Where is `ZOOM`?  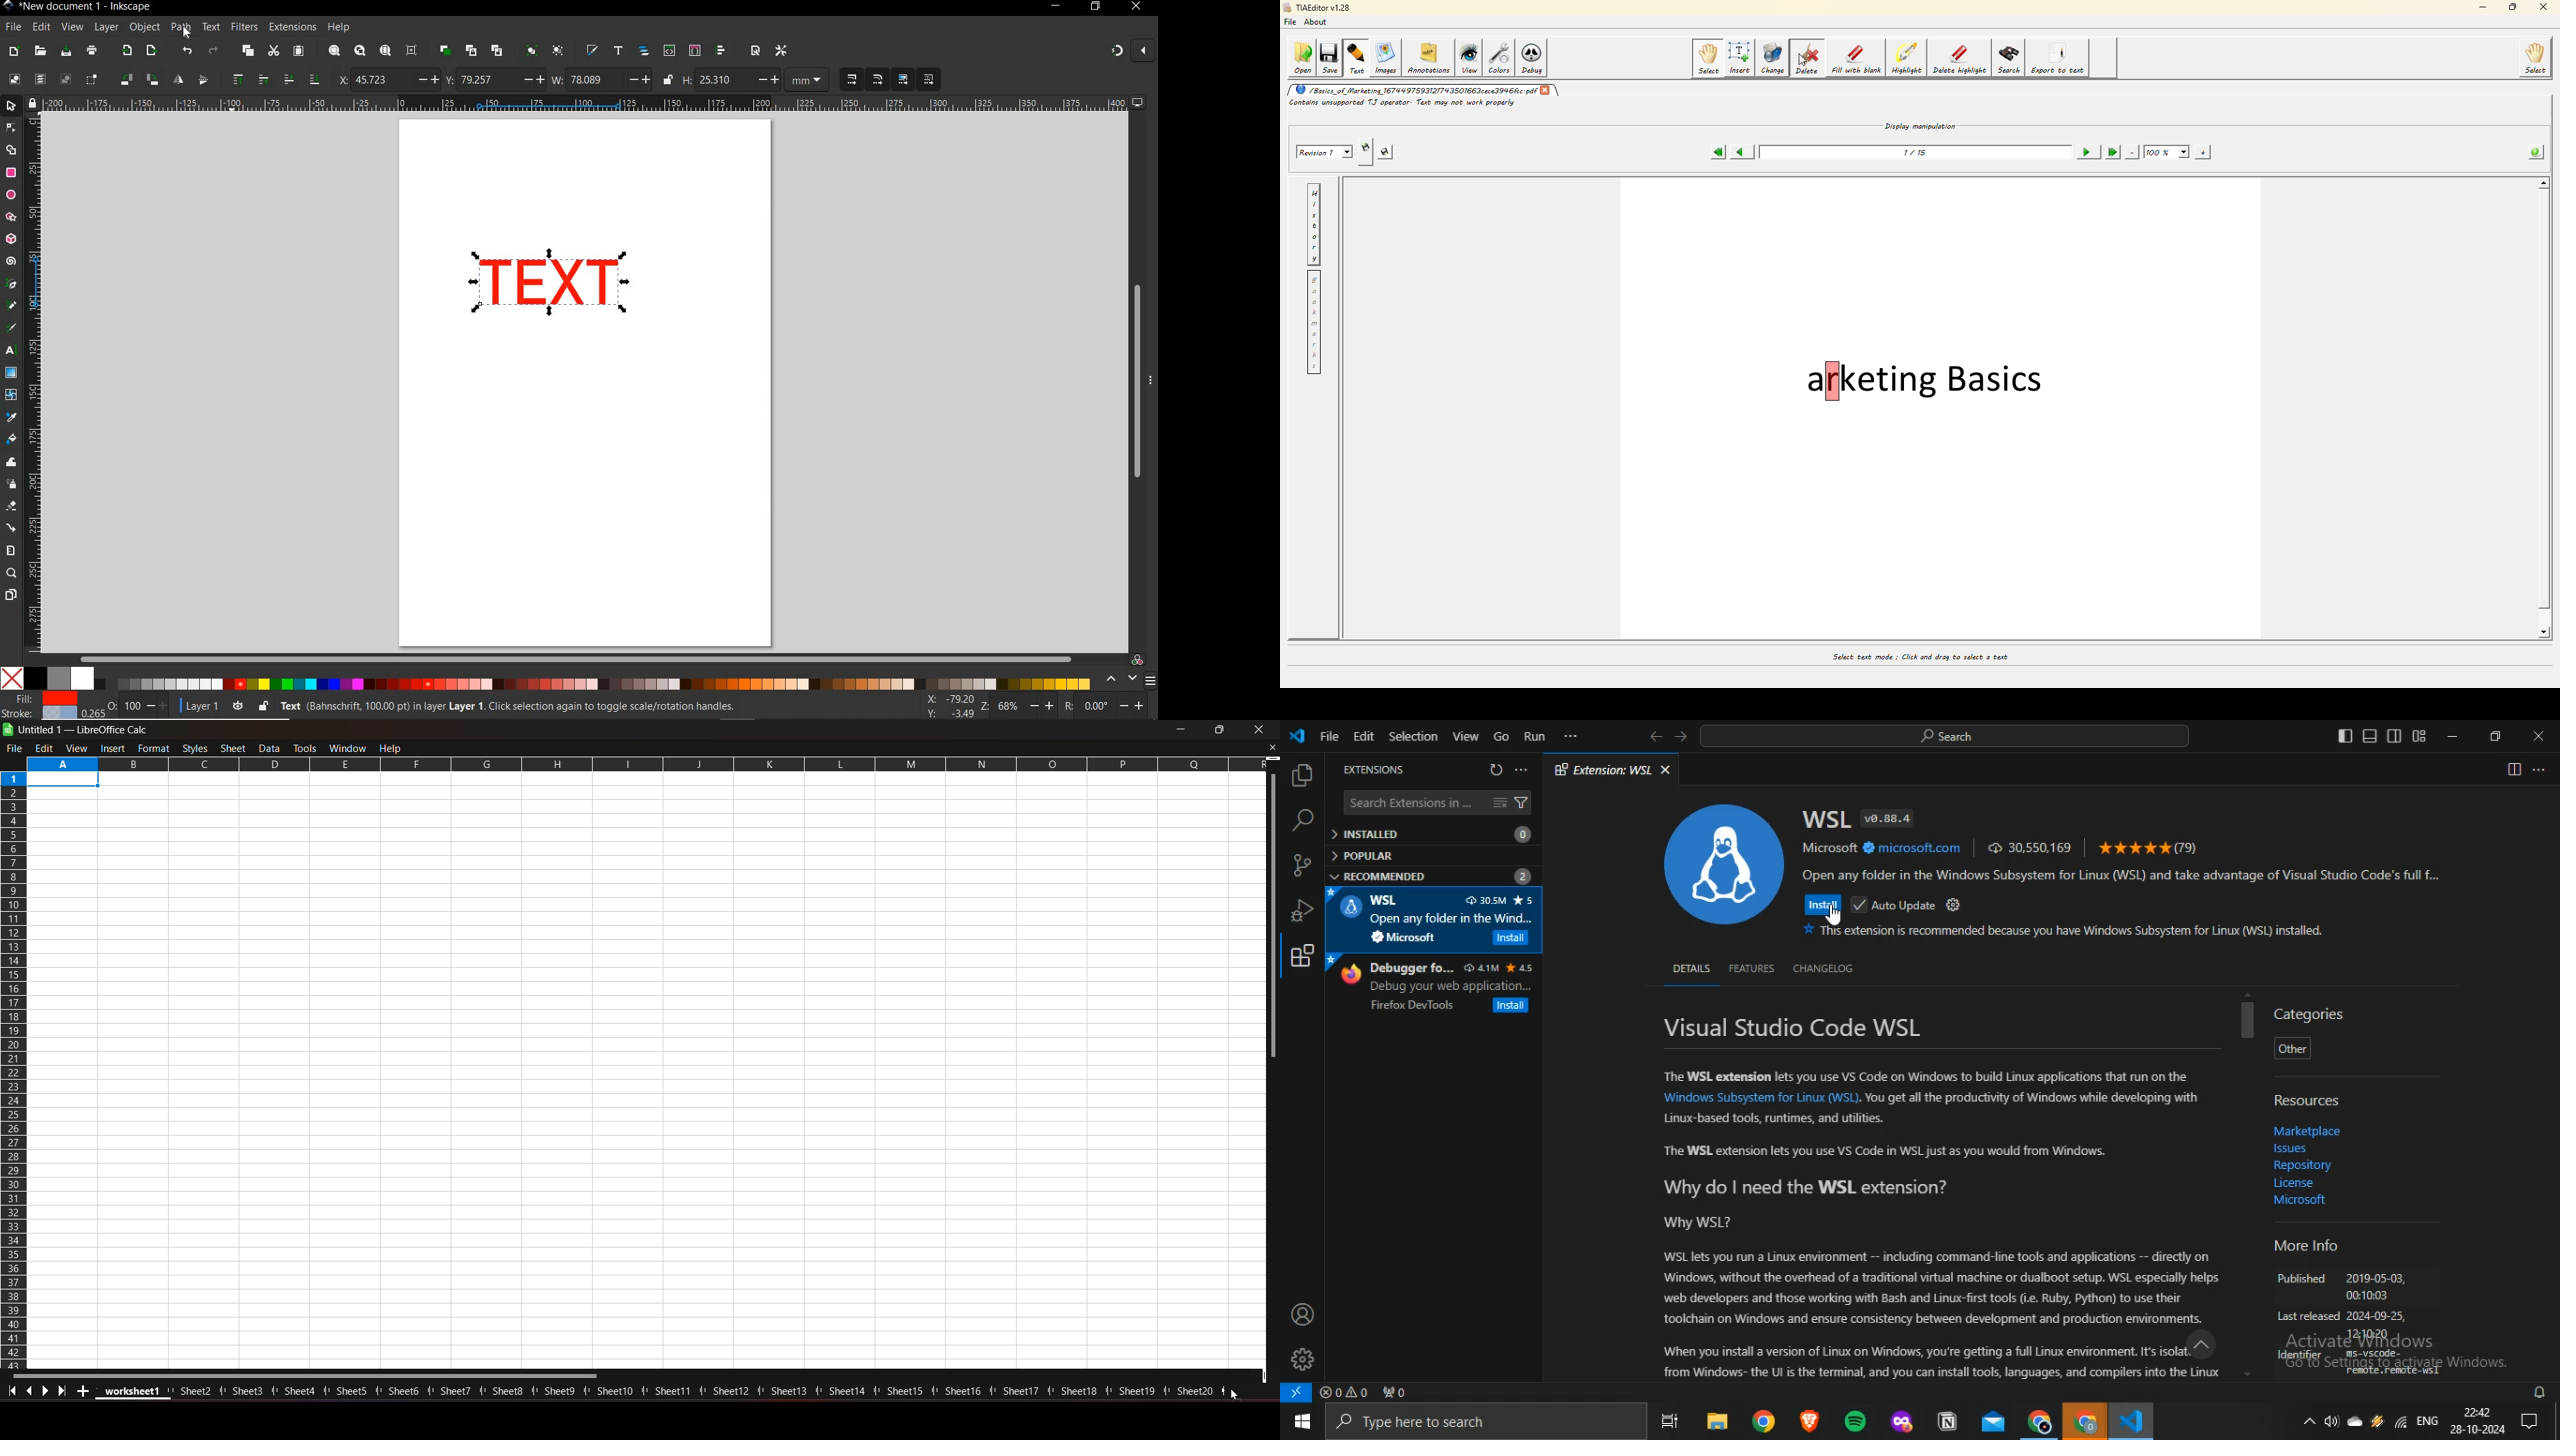
ZOOM is located at coordinates (1019, 705).